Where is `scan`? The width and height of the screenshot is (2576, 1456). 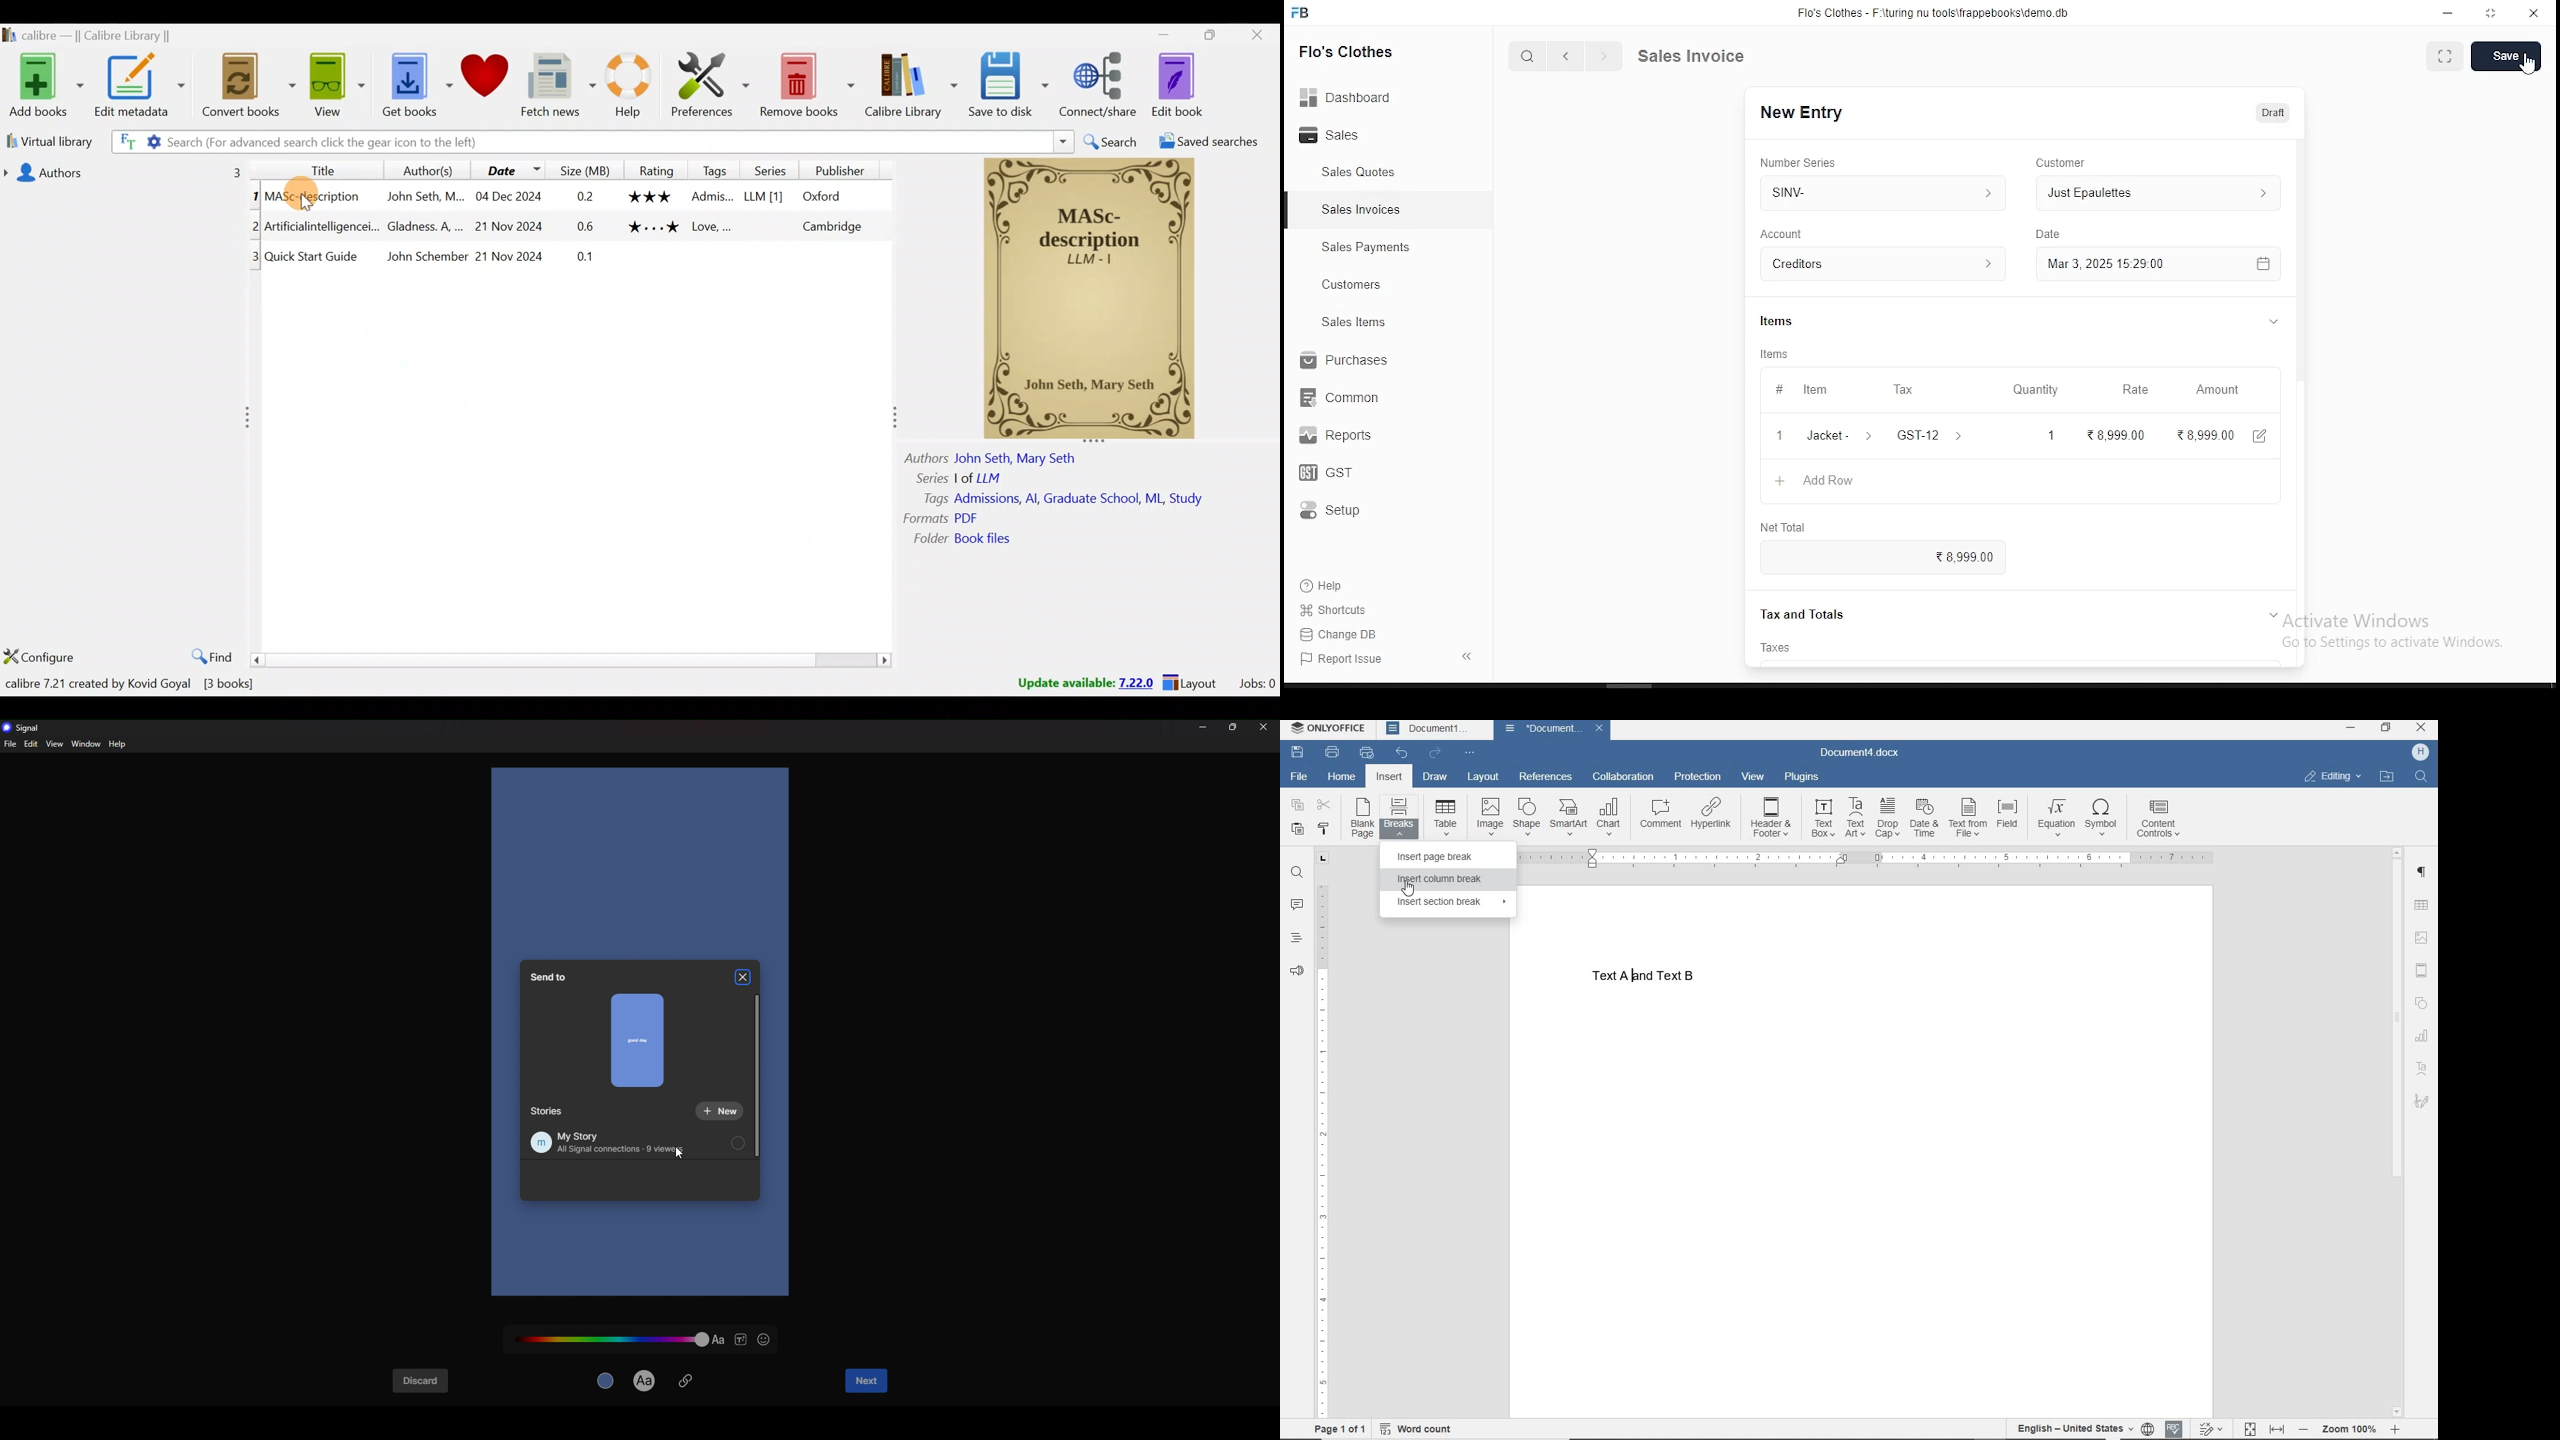 scan is located at coordinates (2447, 56).